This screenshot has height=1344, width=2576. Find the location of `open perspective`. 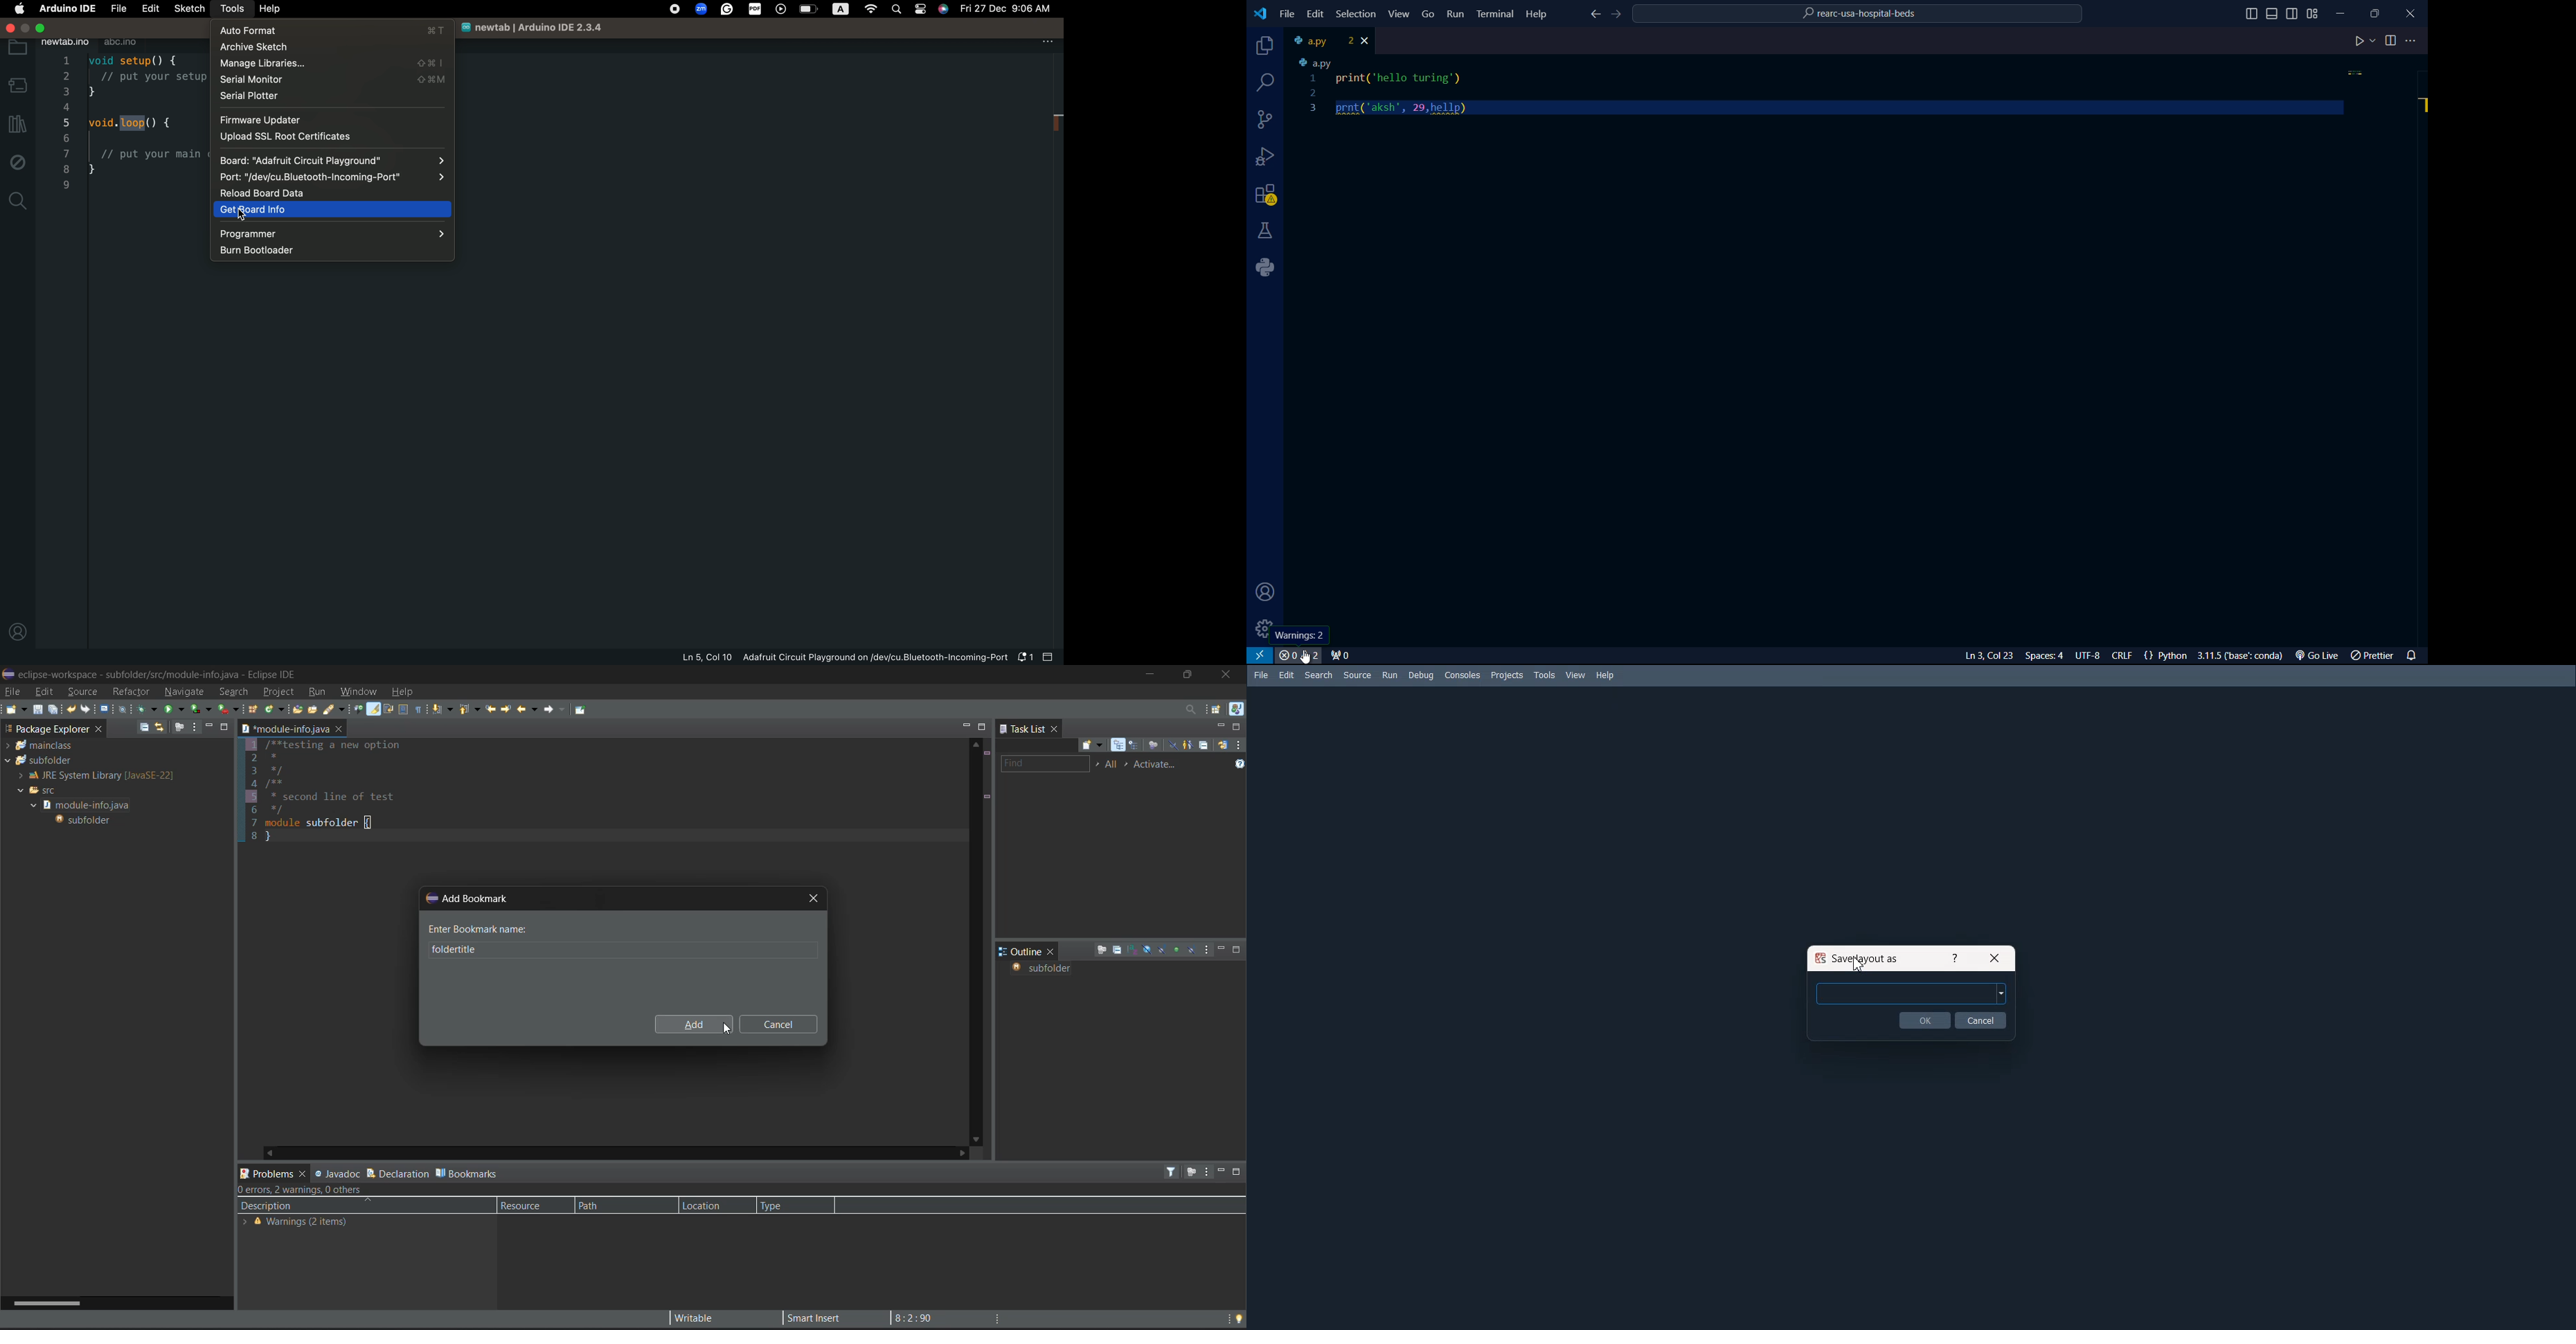

open perspective is located at coordinates (1219, 710).